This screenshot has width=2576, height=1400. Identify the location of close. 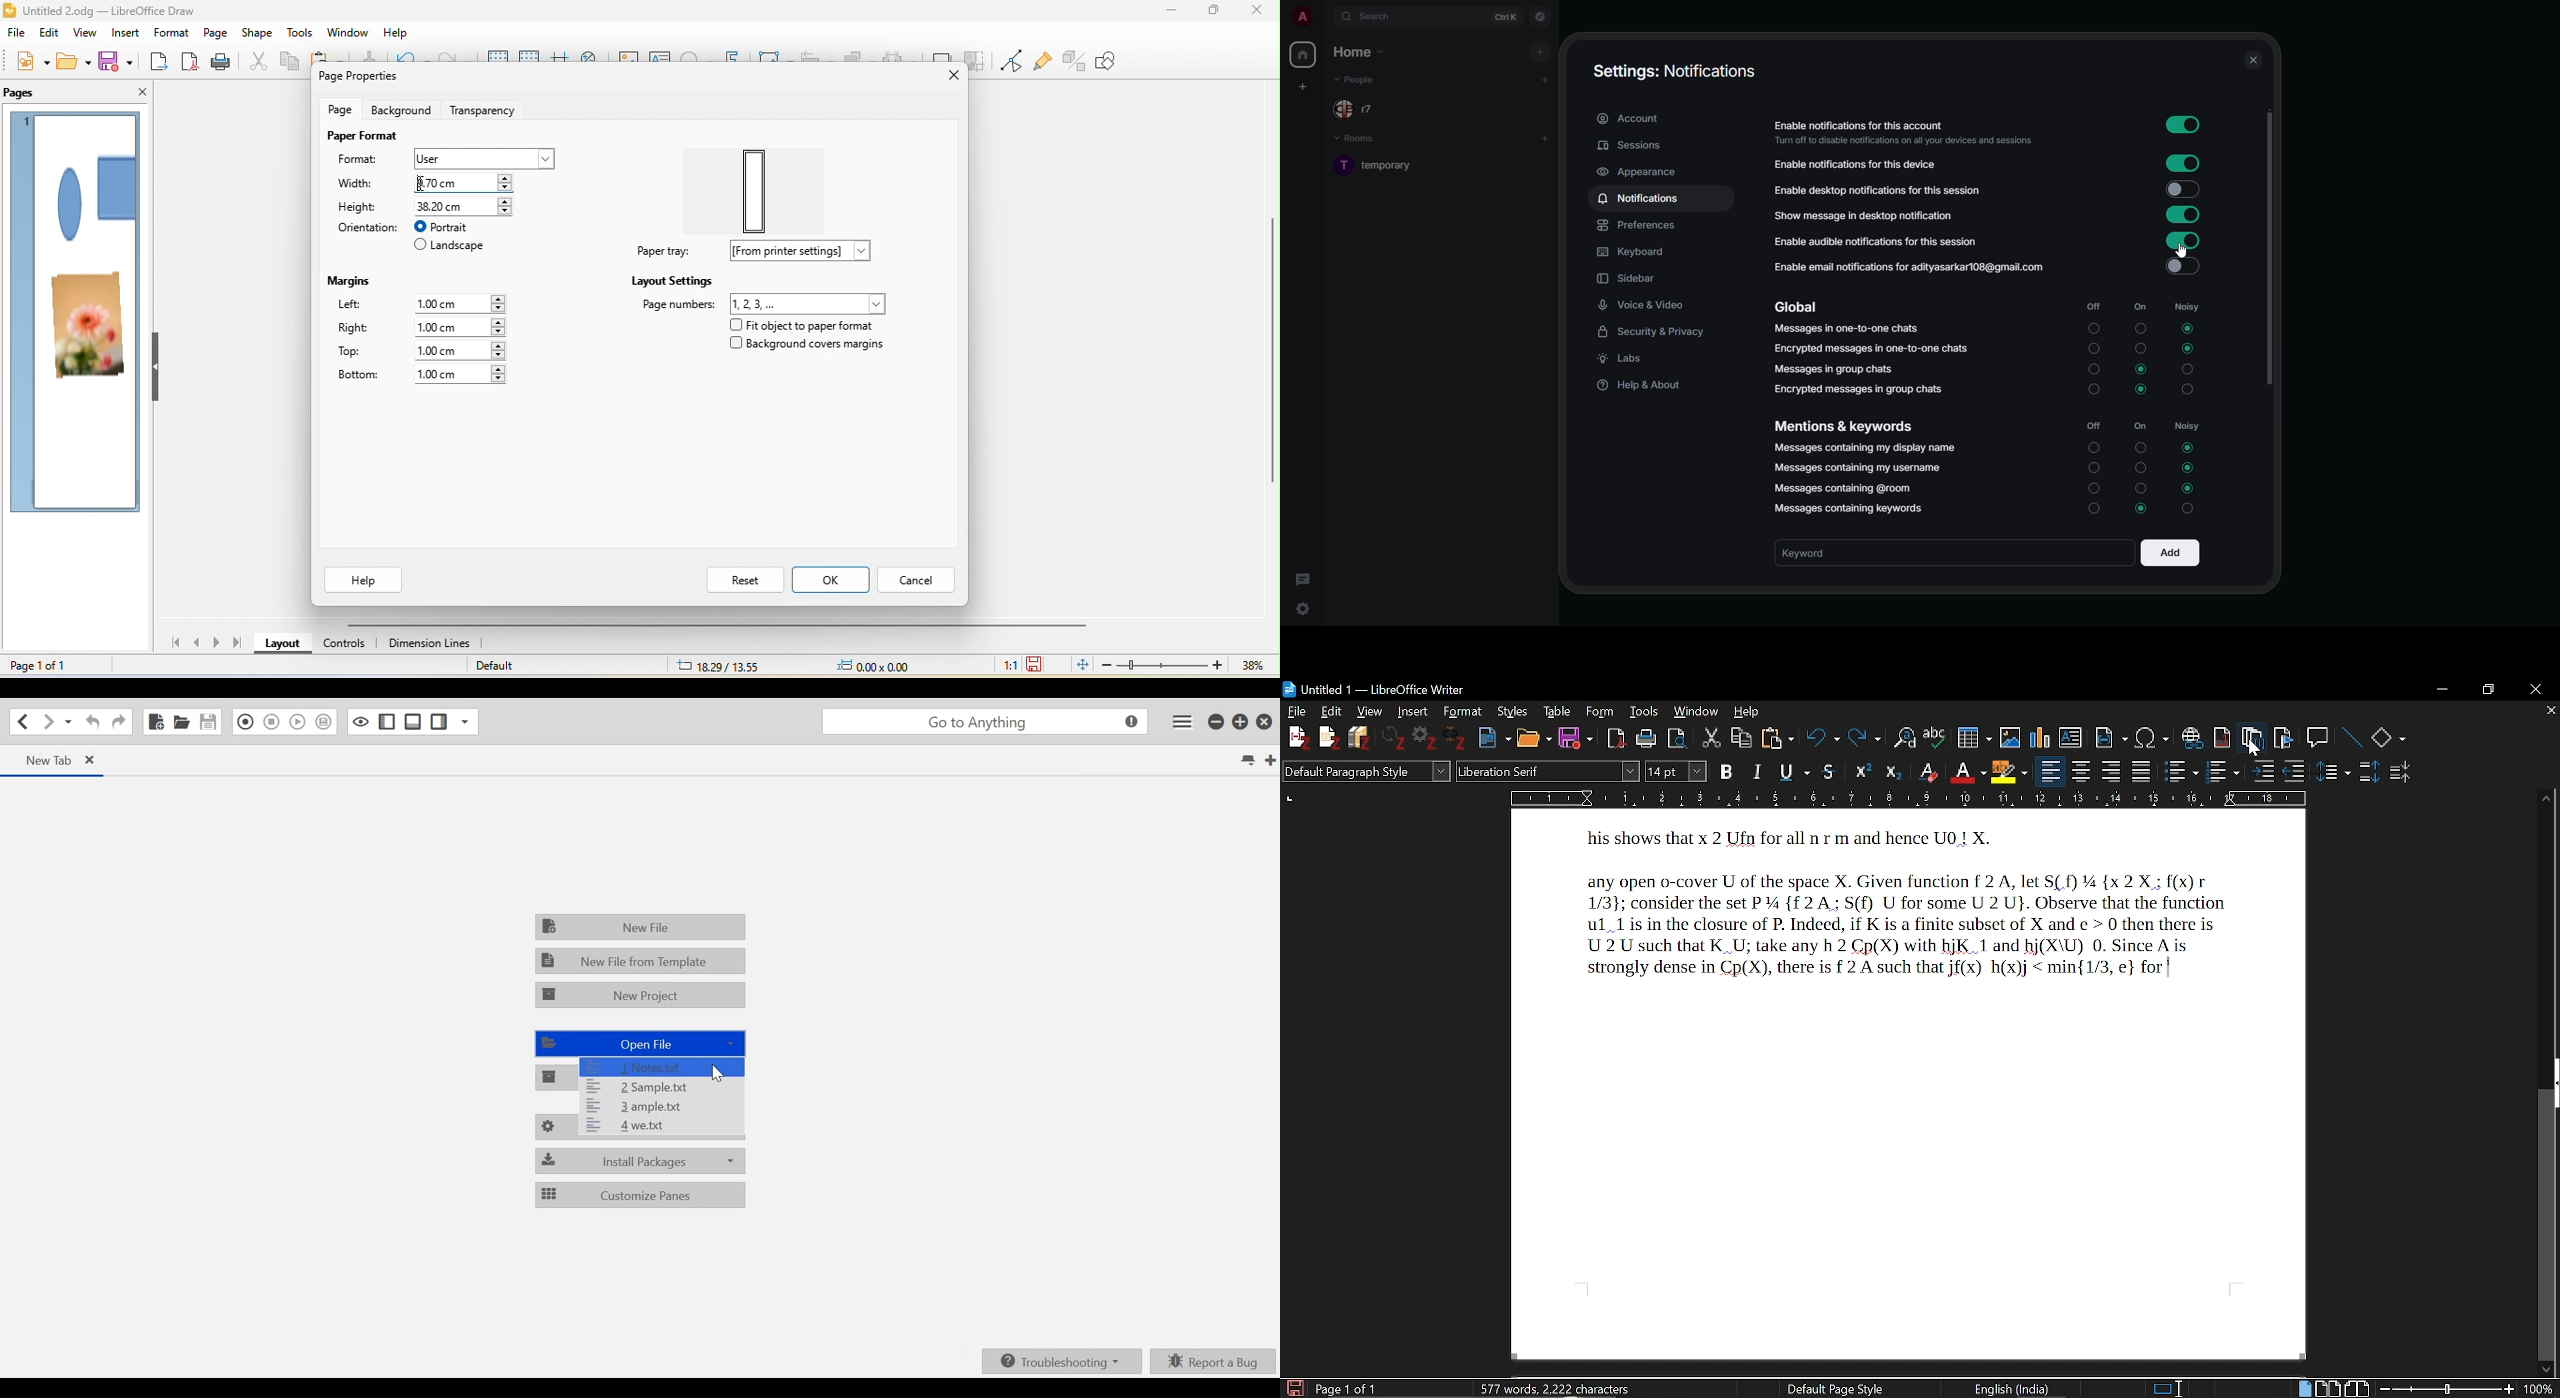
(2252, 59).